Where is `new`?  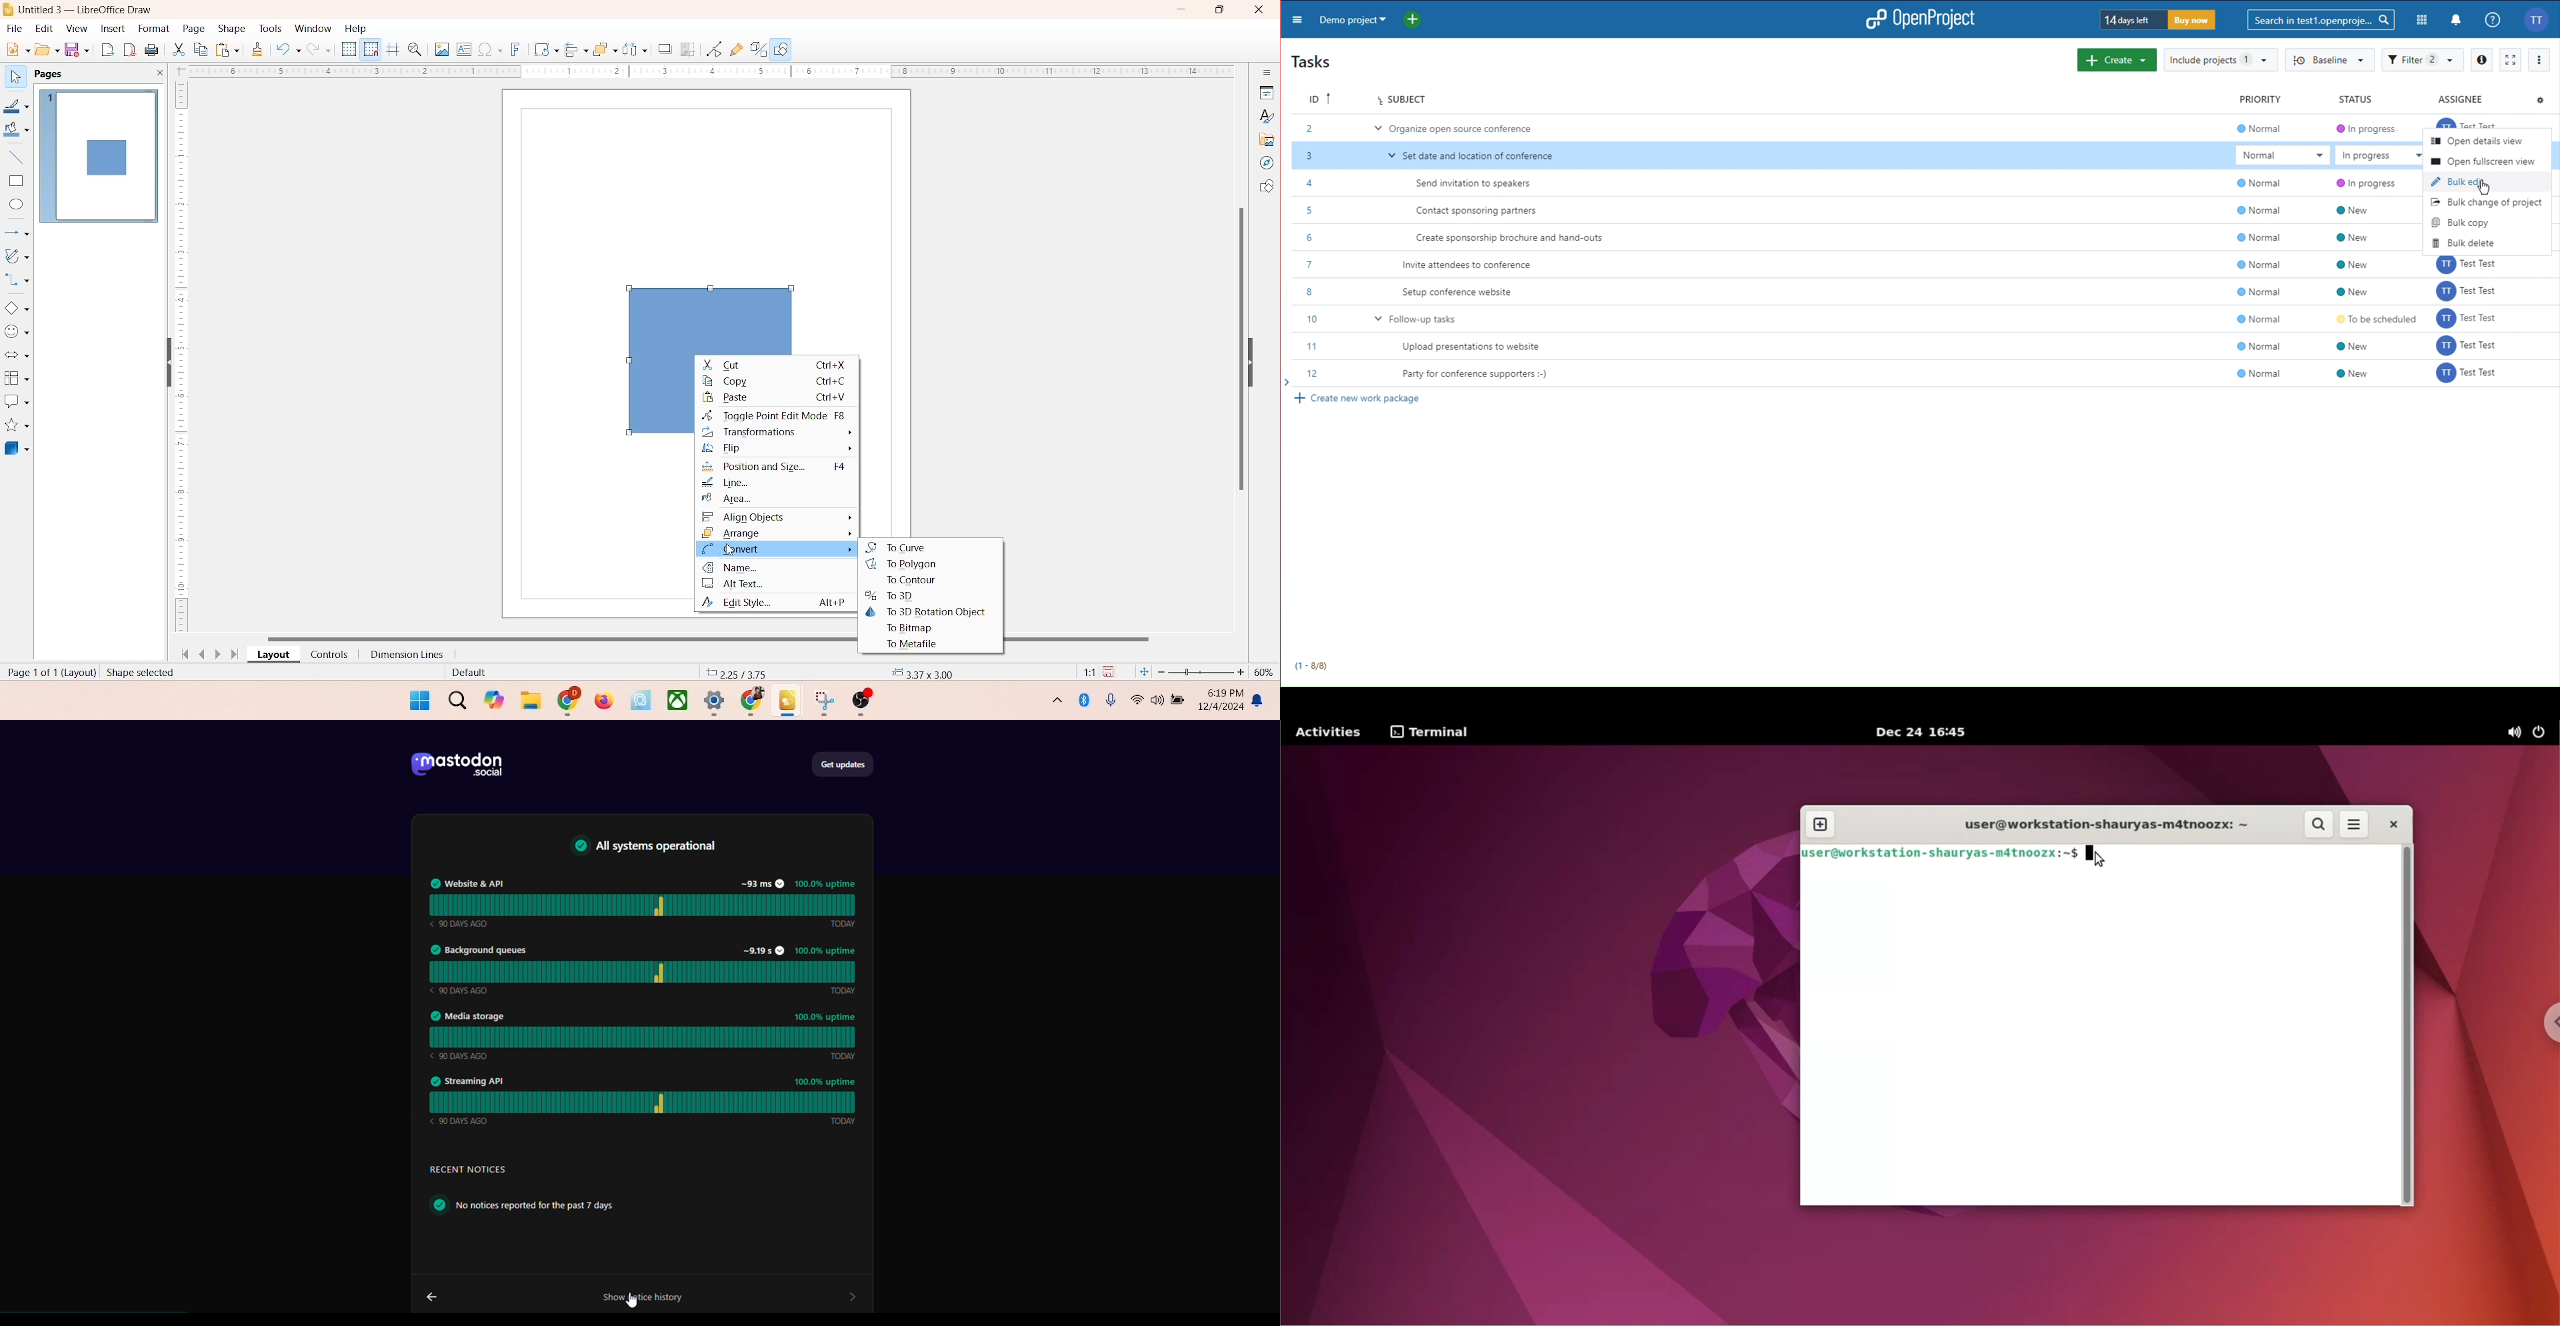
new is located at coordinates (2361, 253).